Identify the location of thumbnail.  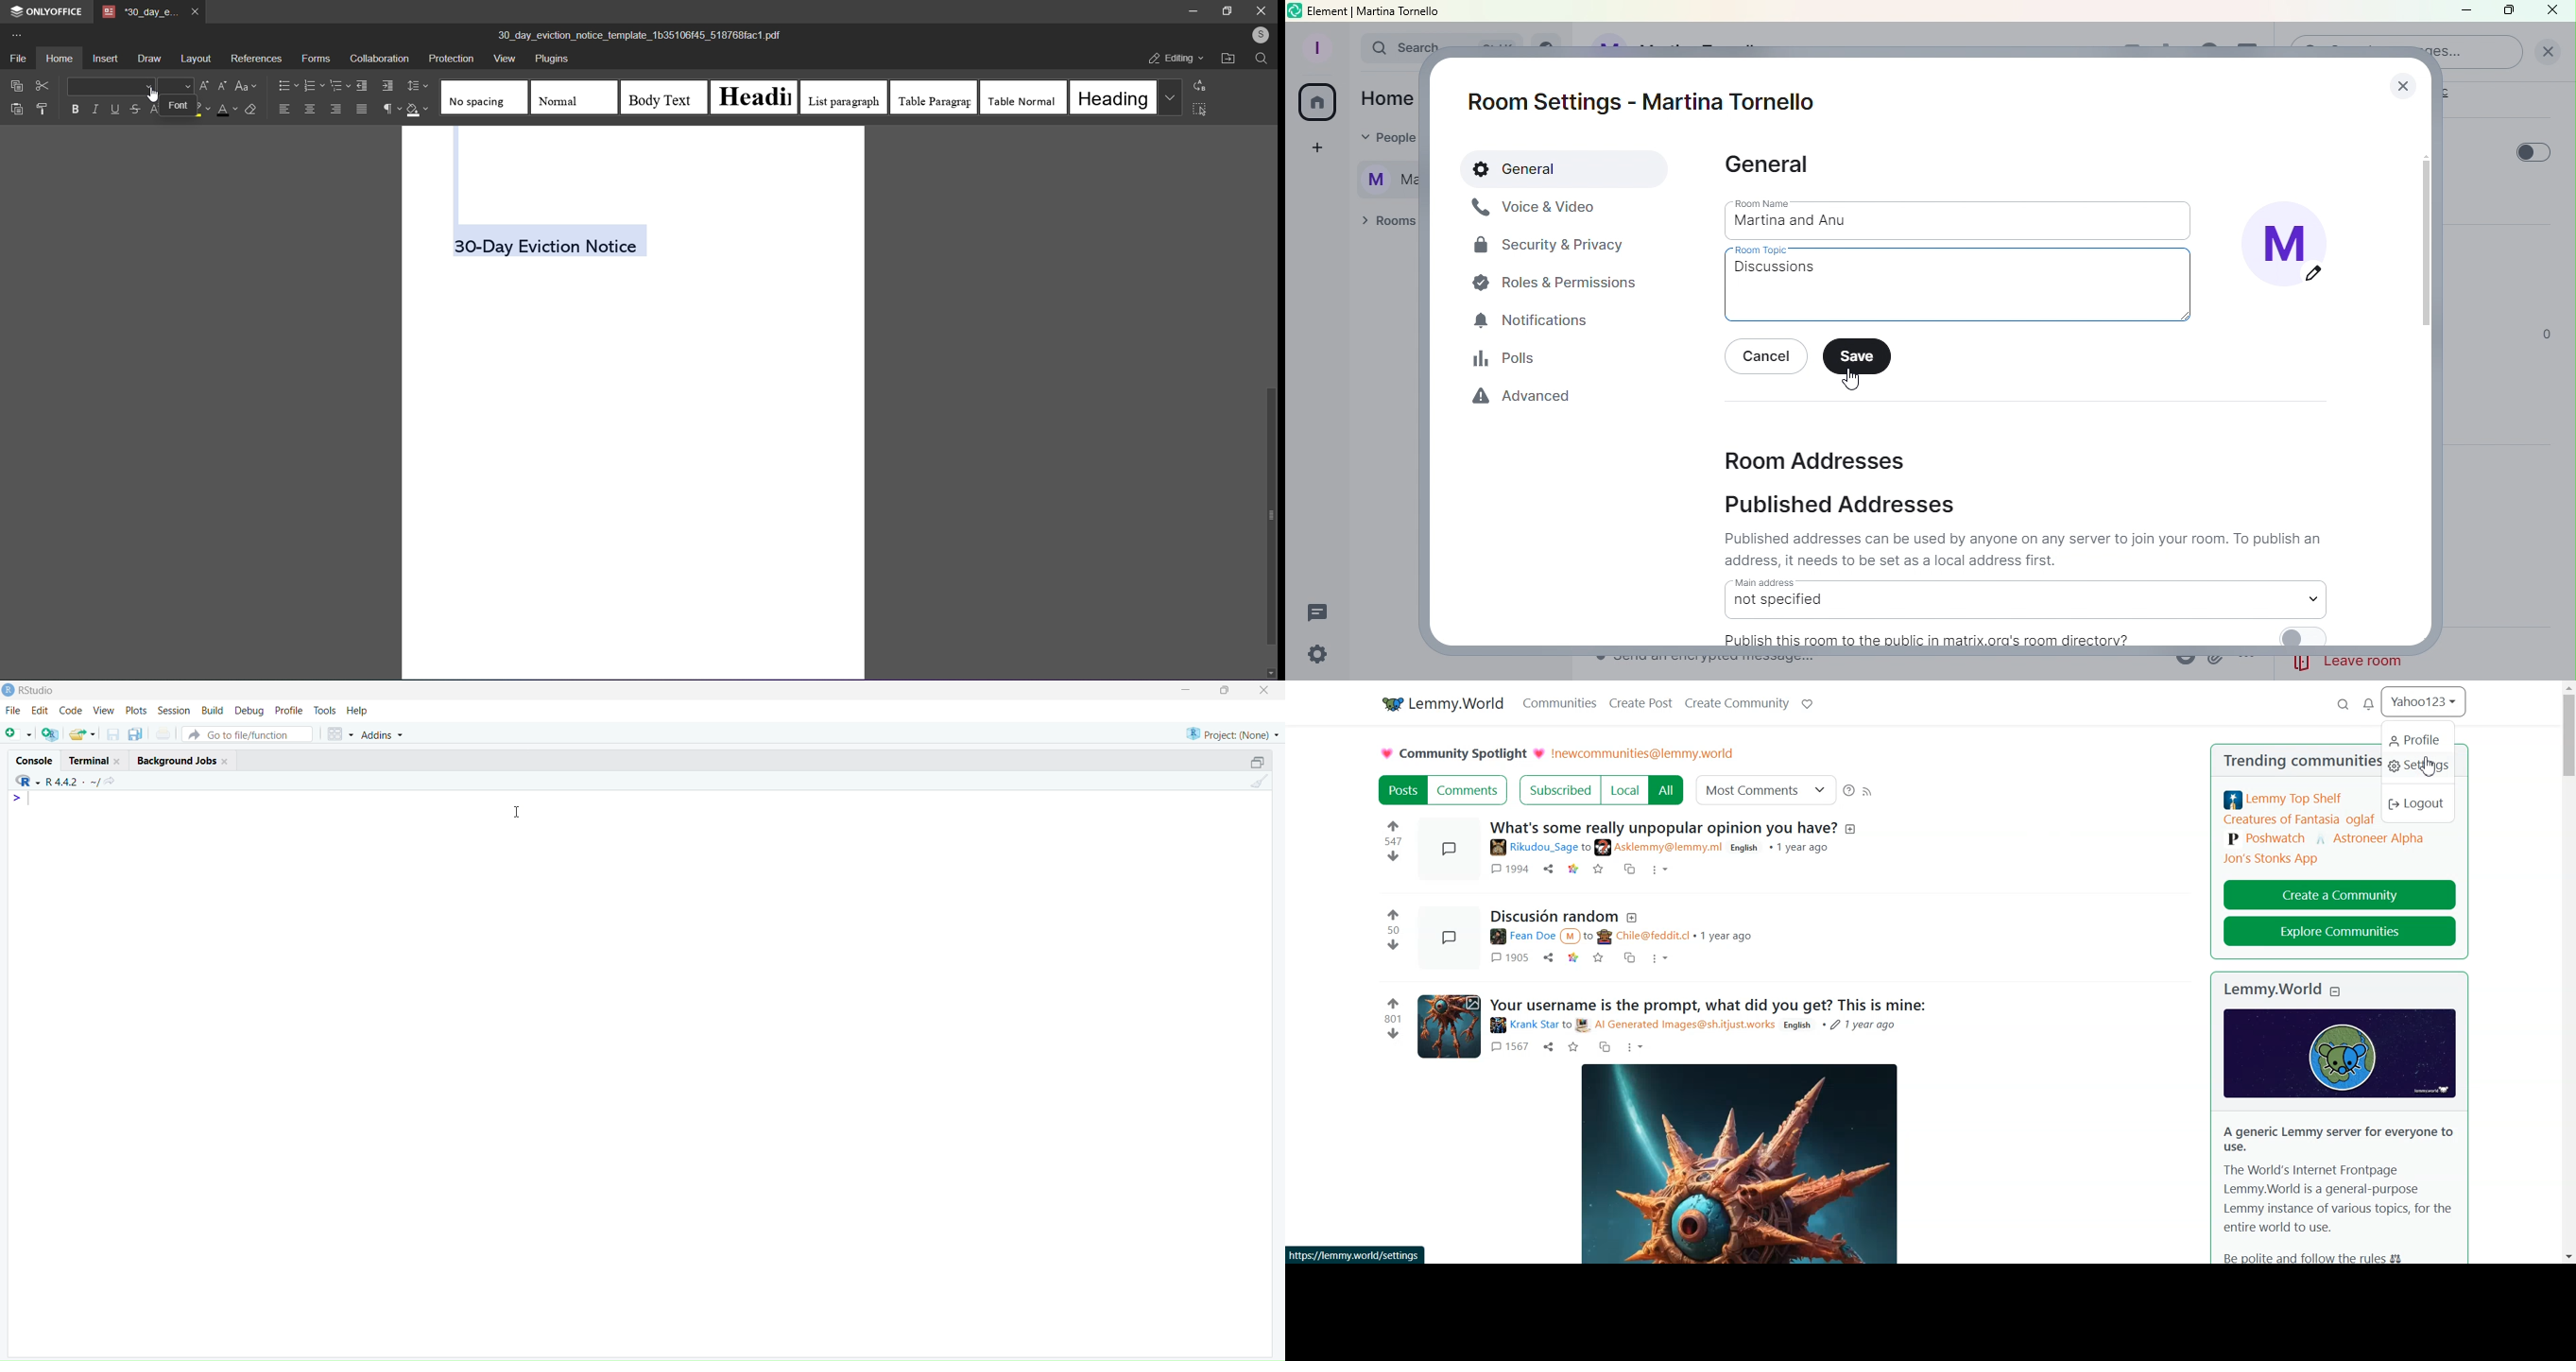
(1447, 938).